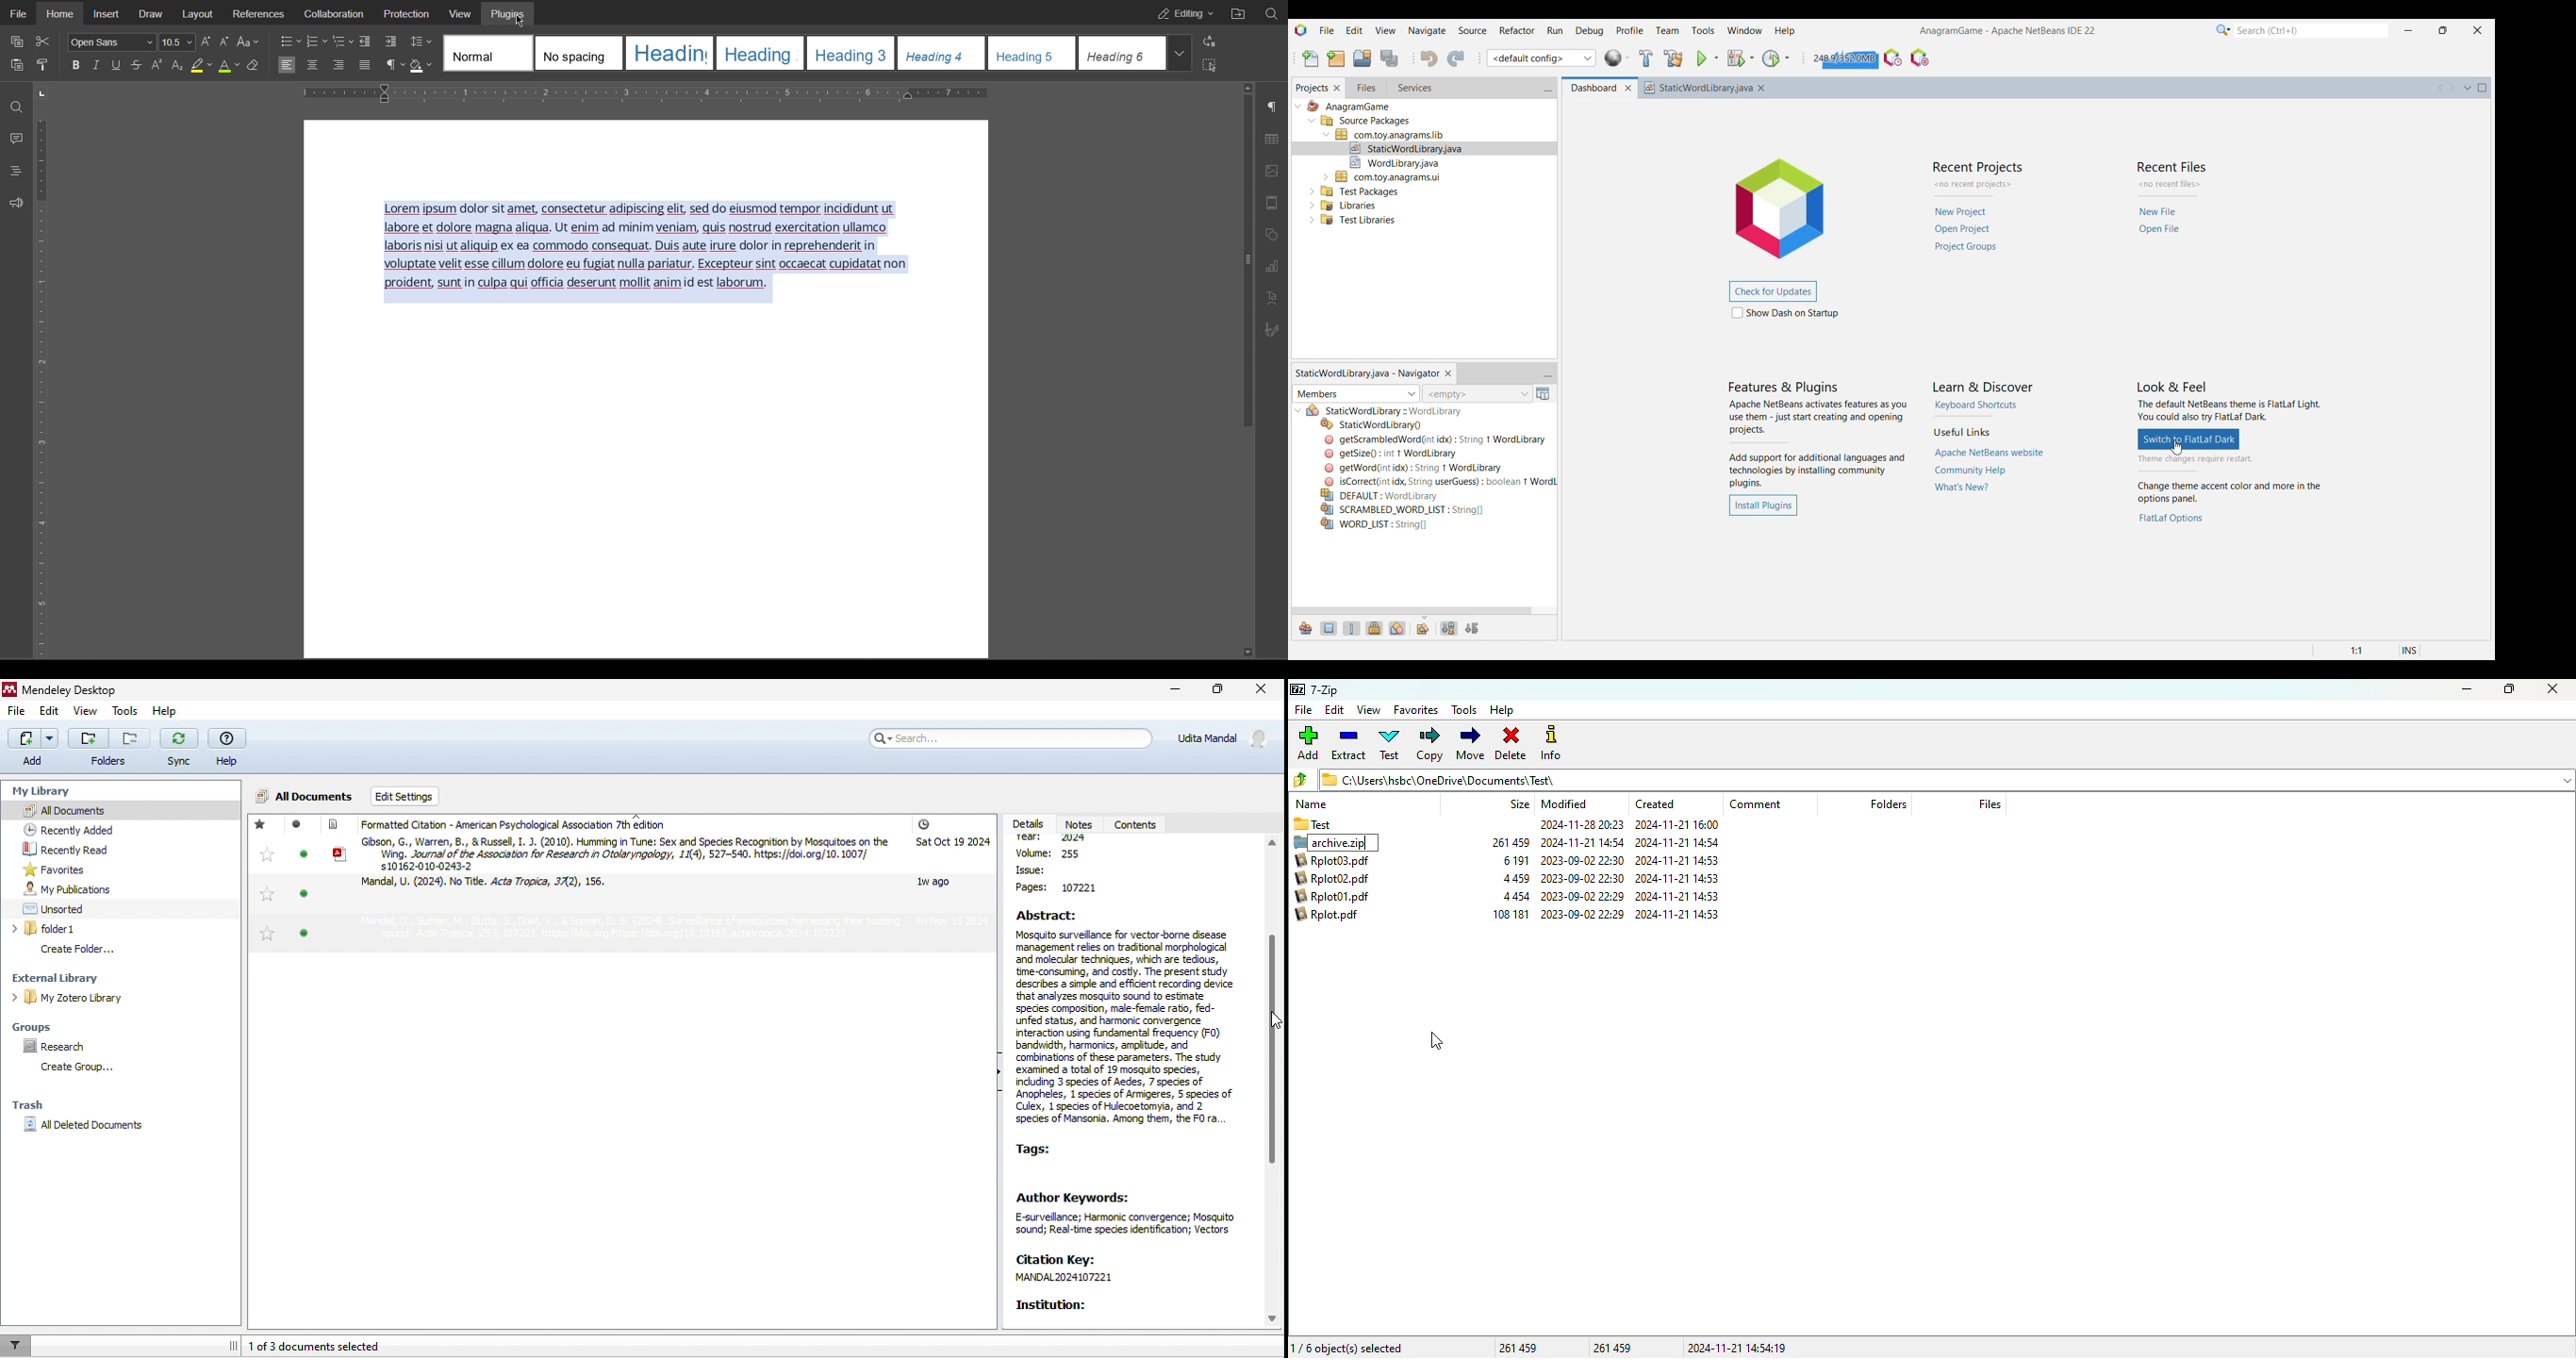 The height and width of the screenshot is (1372, 2576). I want to click on Headings, so click(12, 170).